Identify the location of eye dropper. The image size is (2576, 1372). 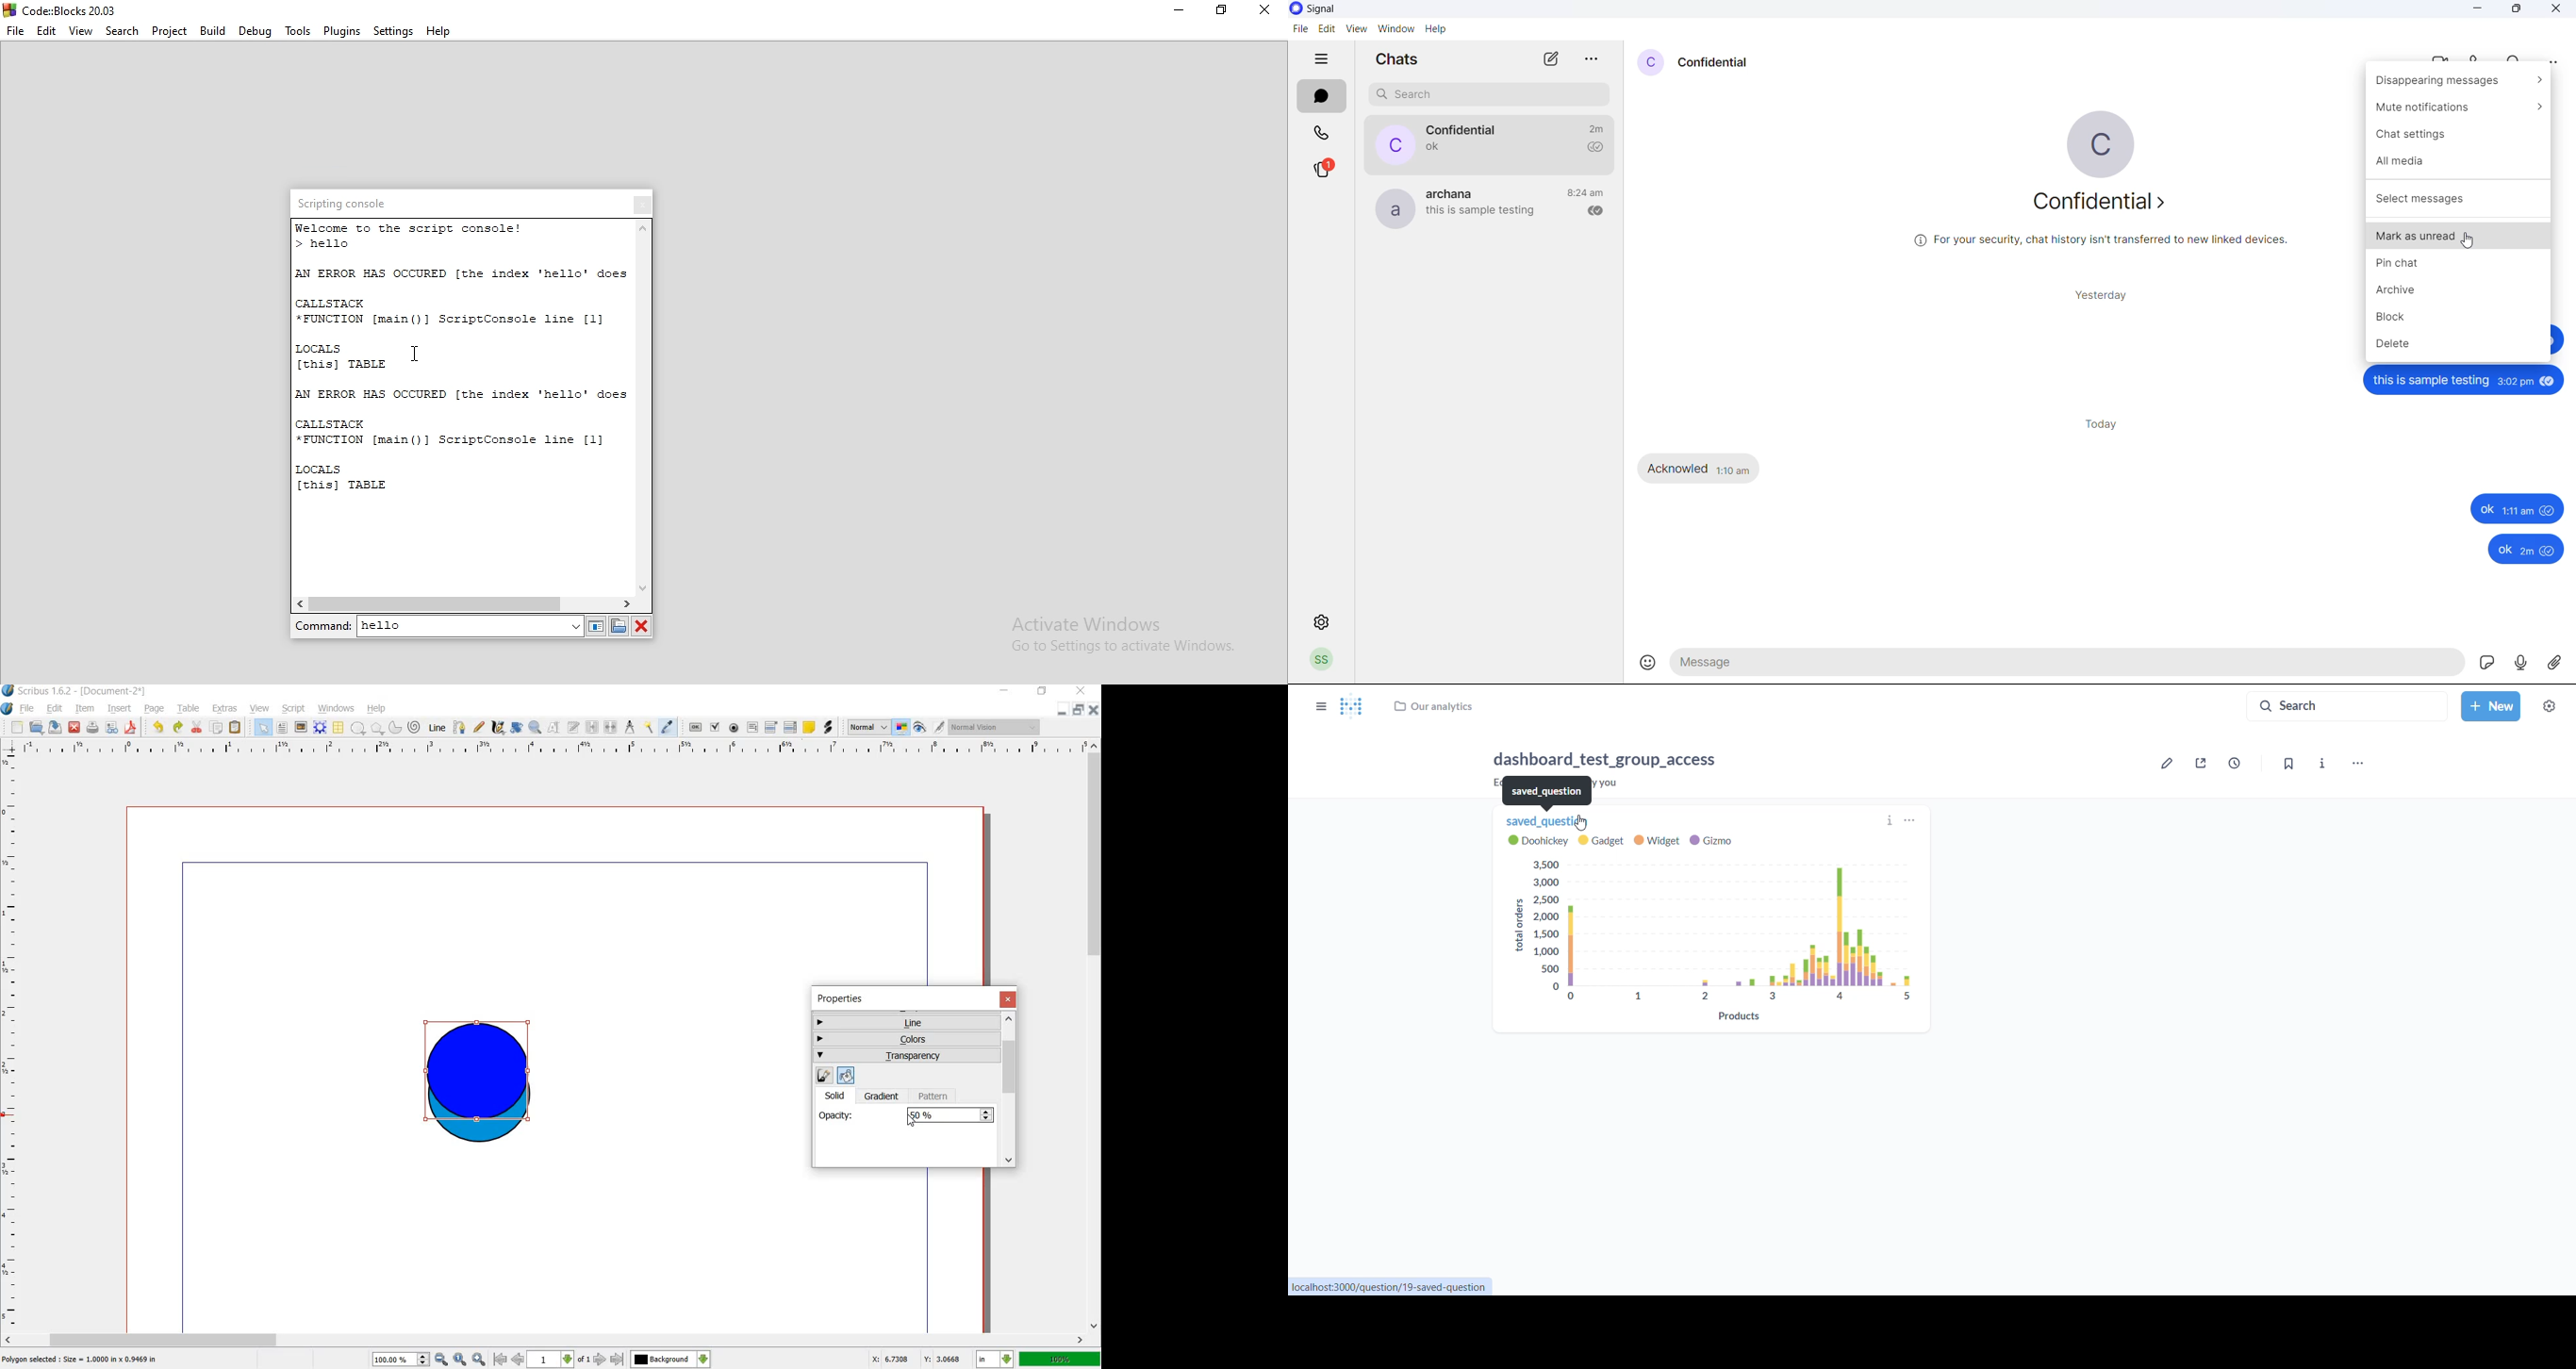
(667, 727).